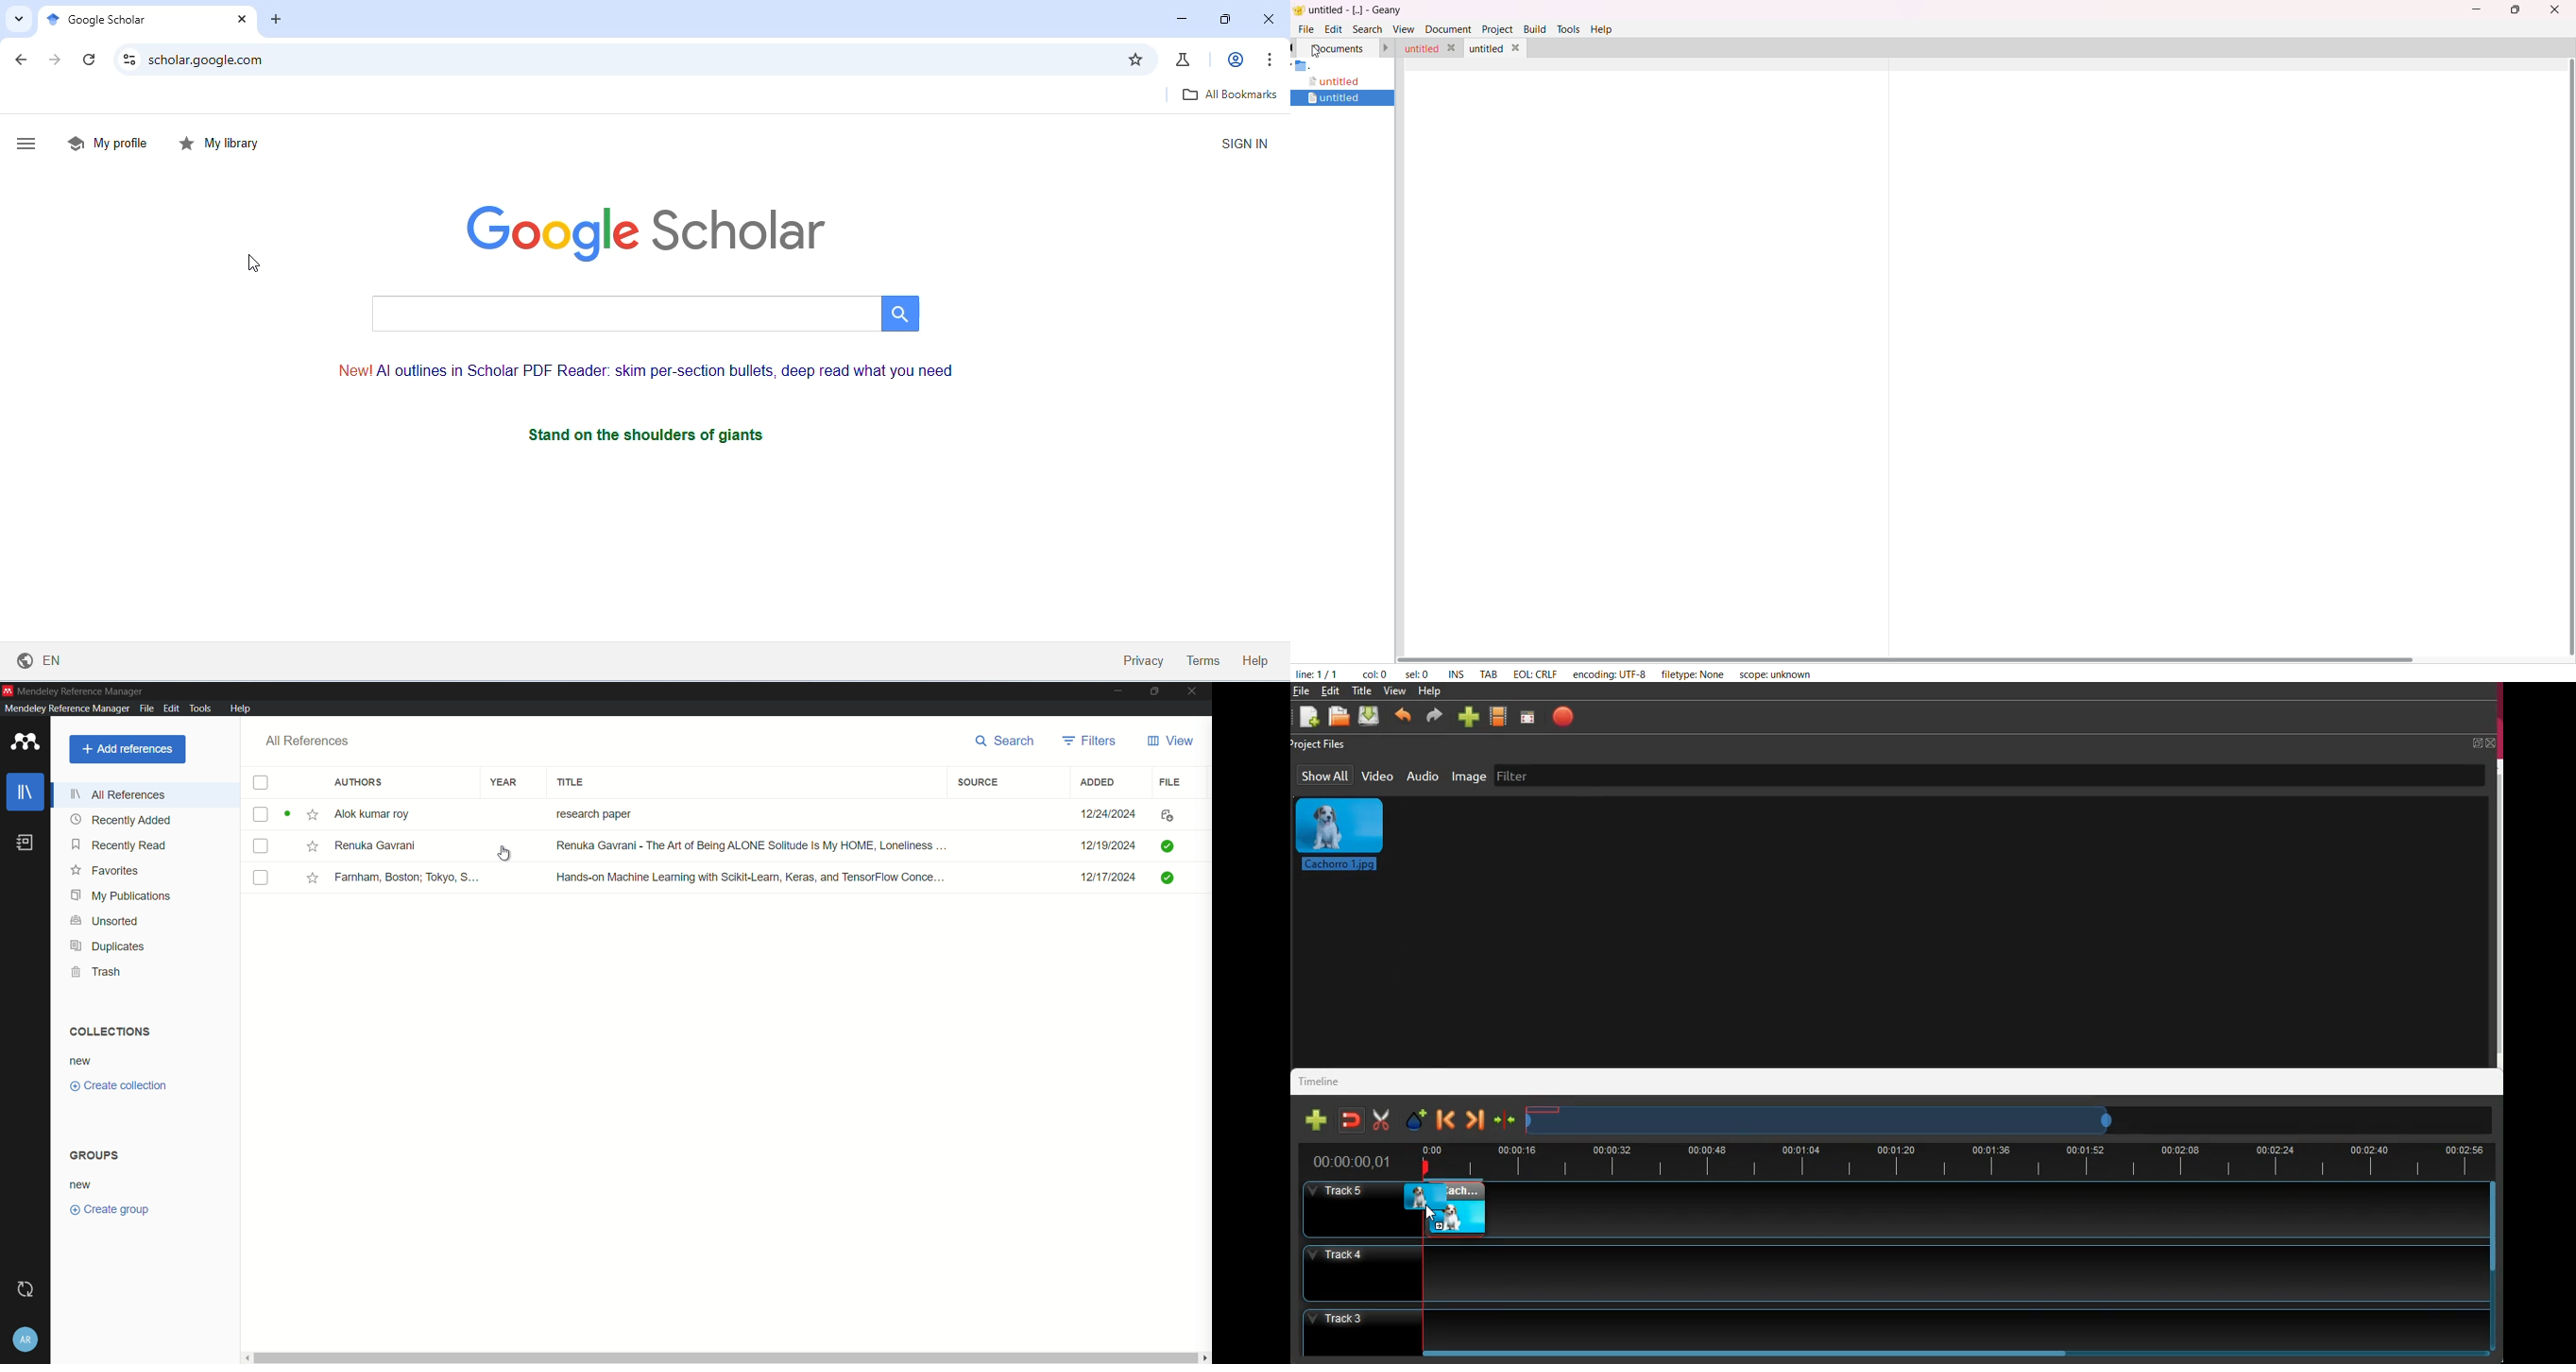 The image size is (2576, 1372). I want to click on track5, so click(1345, 1210).